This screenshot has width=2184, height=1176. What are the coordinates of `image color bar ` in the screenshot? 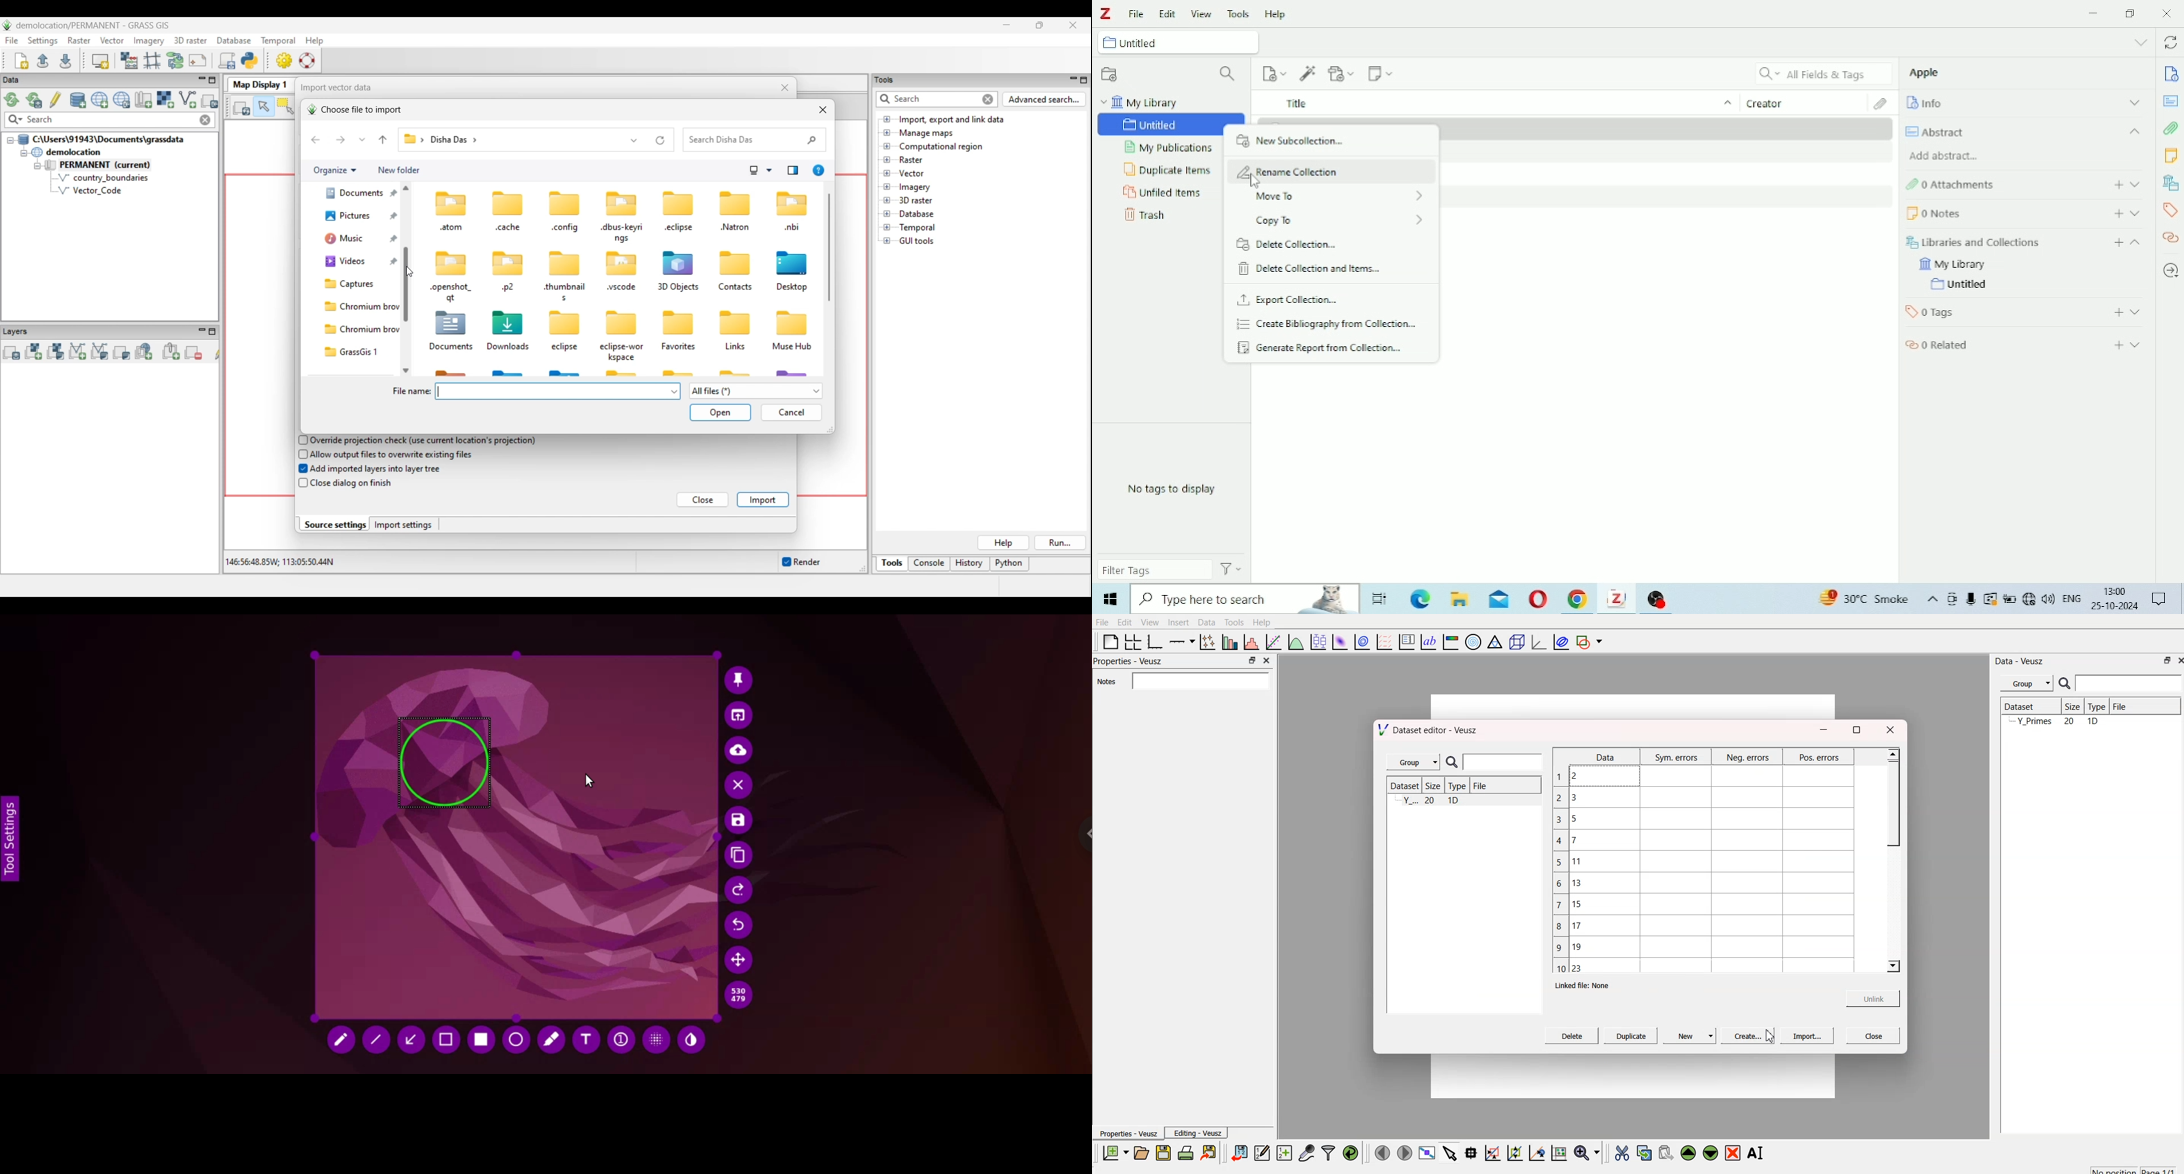 It's located at (1451, 643).